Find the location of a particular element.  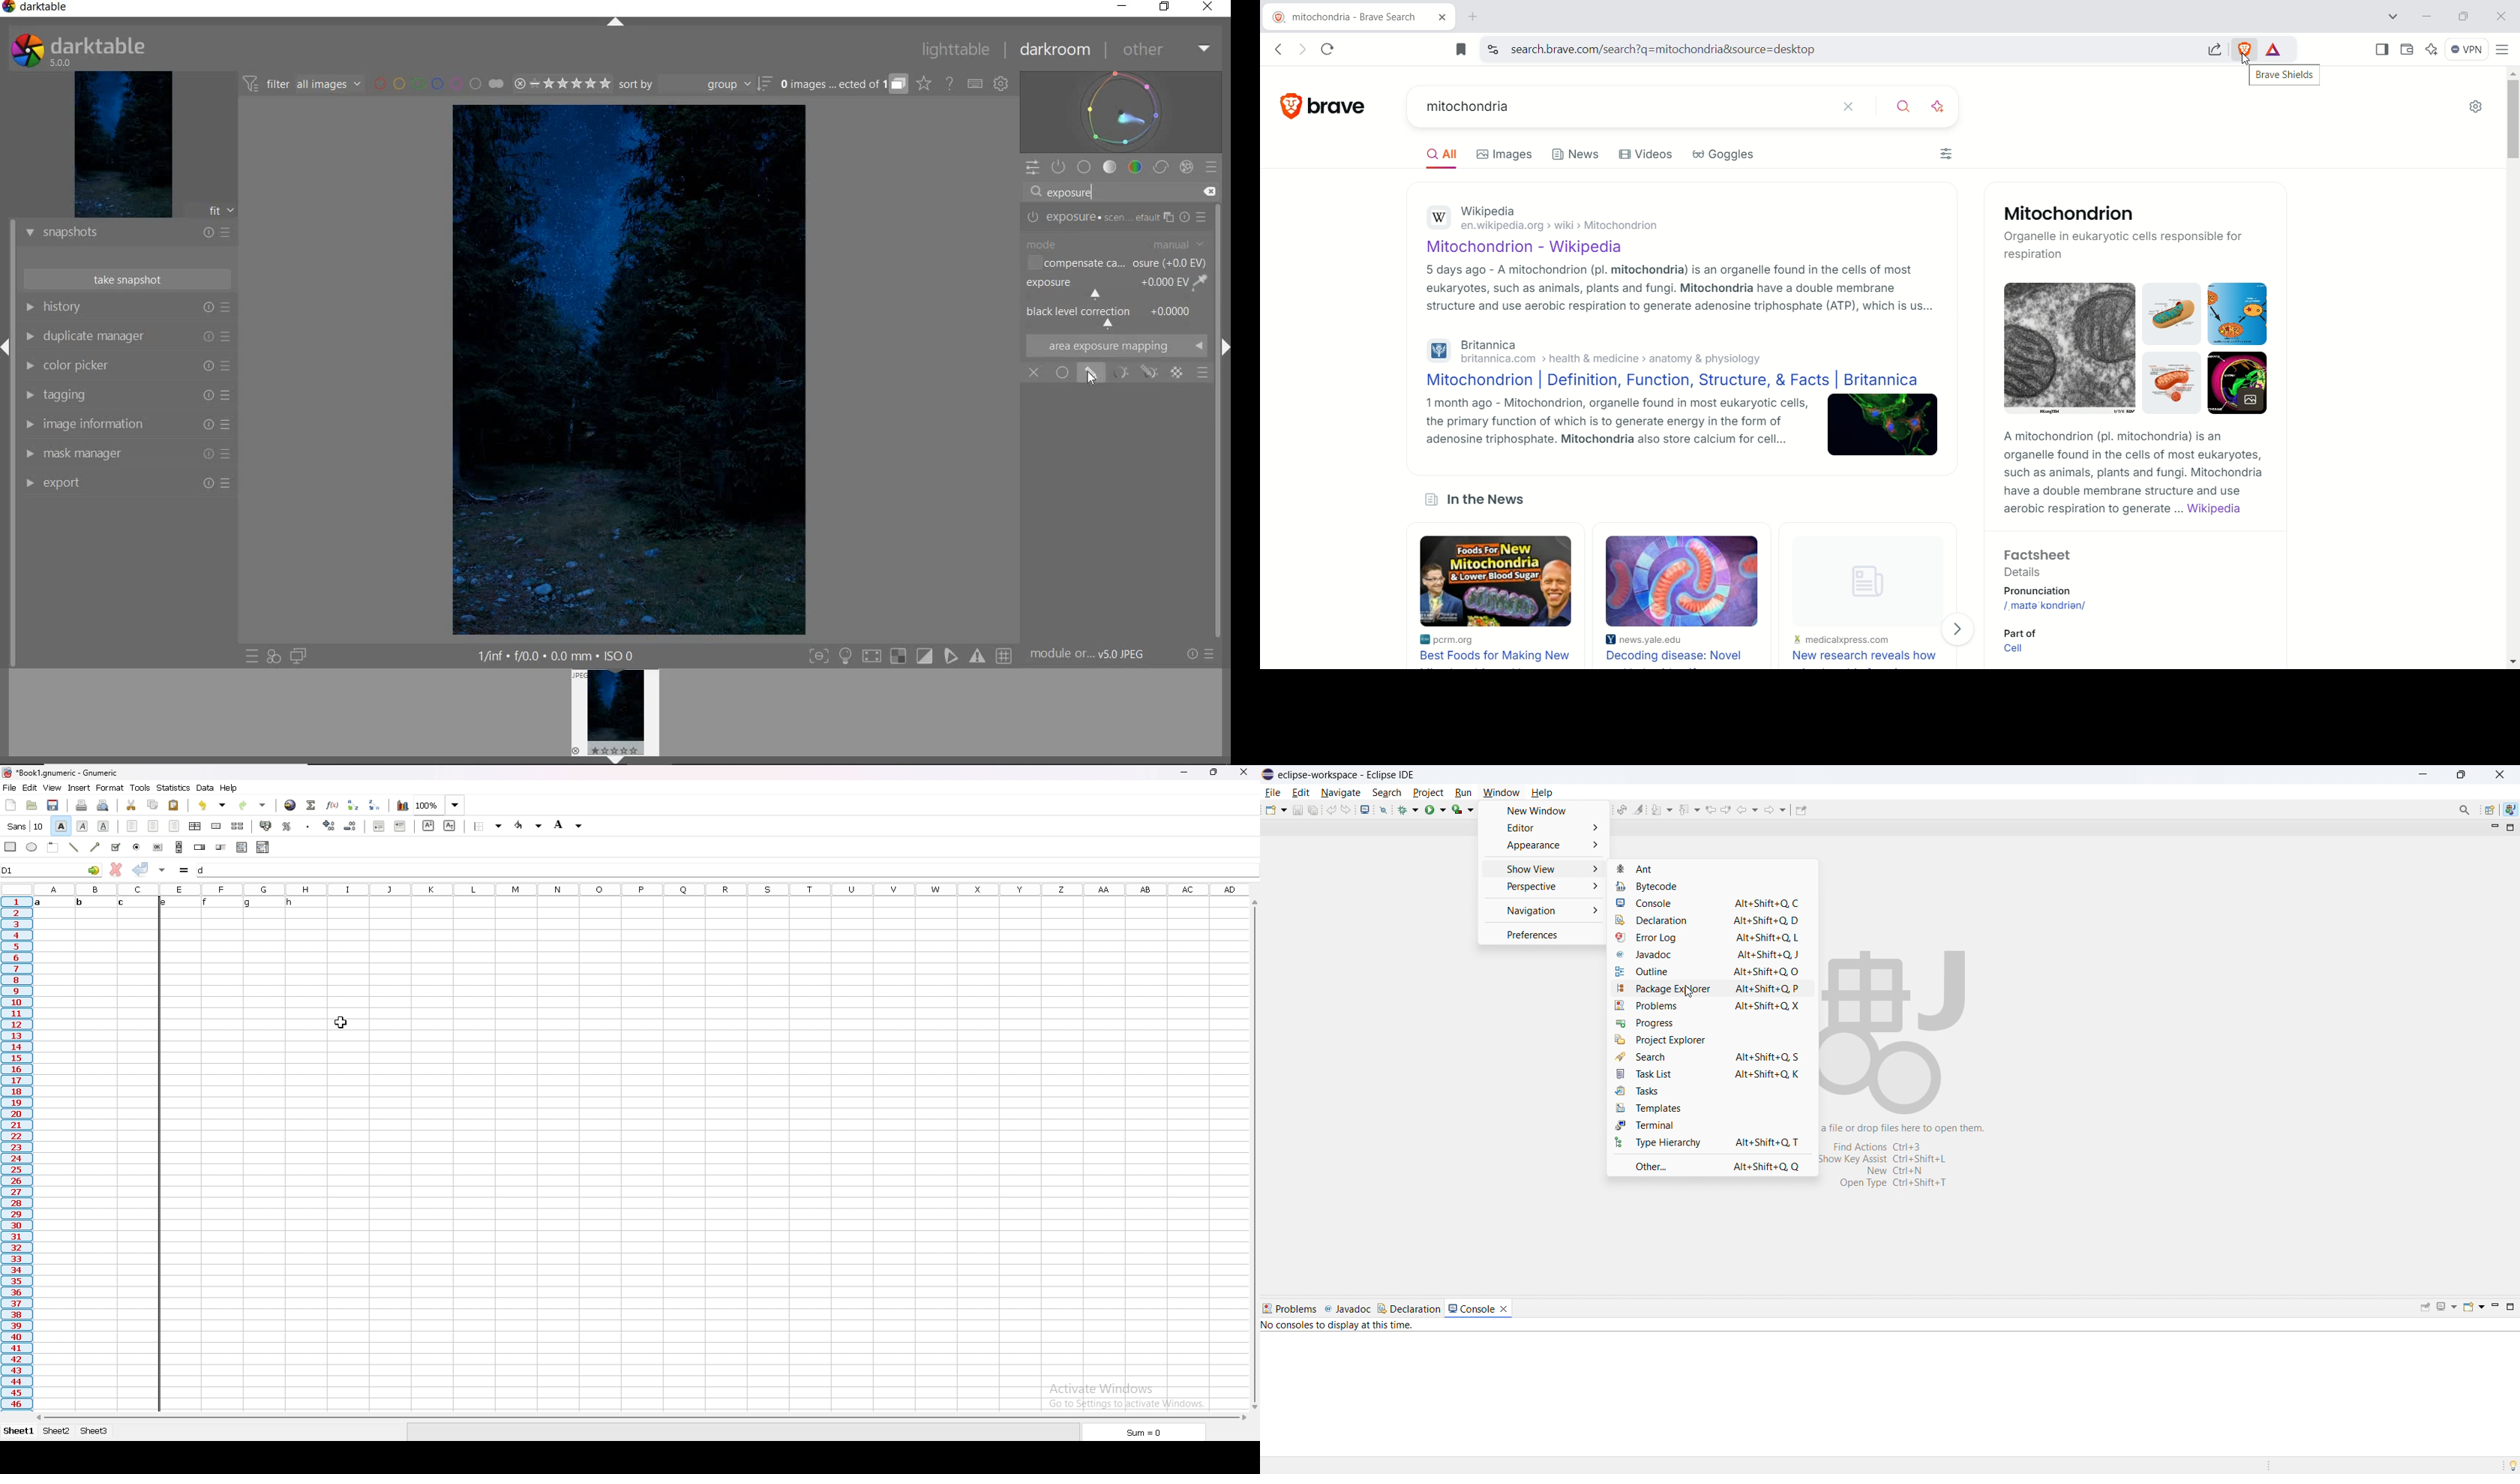

scroll bar is located at coordinates (640, 1418).